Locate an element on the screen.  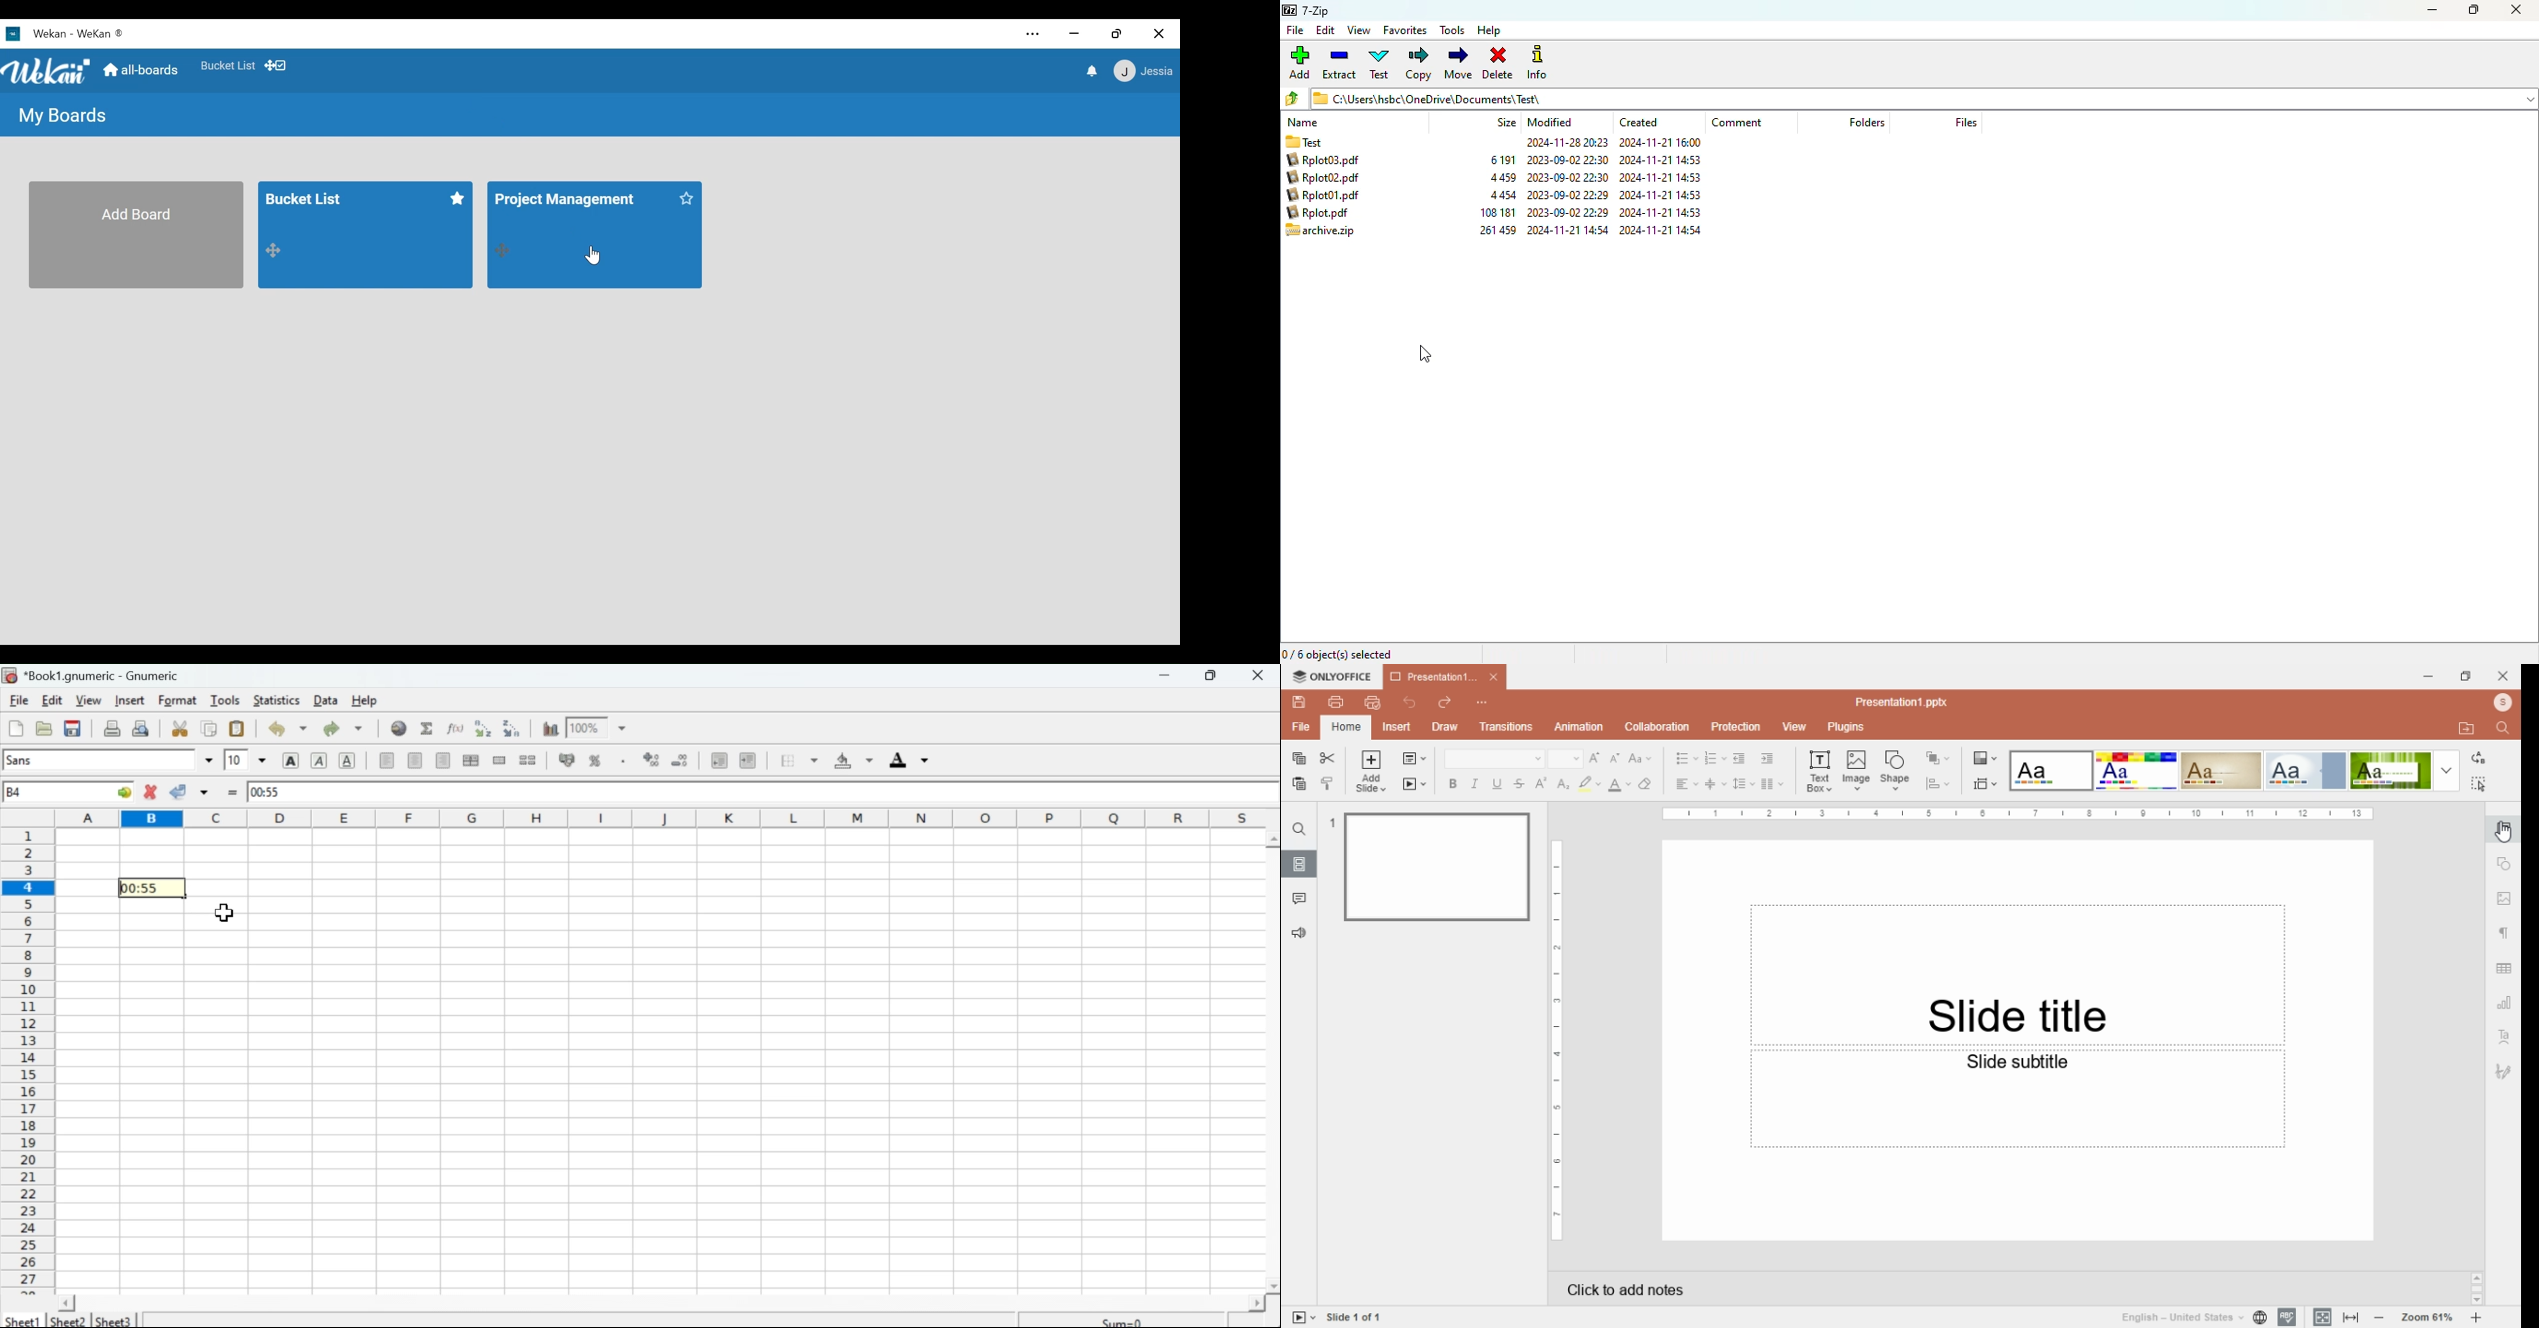
close is located at coordinates (1160, 34).